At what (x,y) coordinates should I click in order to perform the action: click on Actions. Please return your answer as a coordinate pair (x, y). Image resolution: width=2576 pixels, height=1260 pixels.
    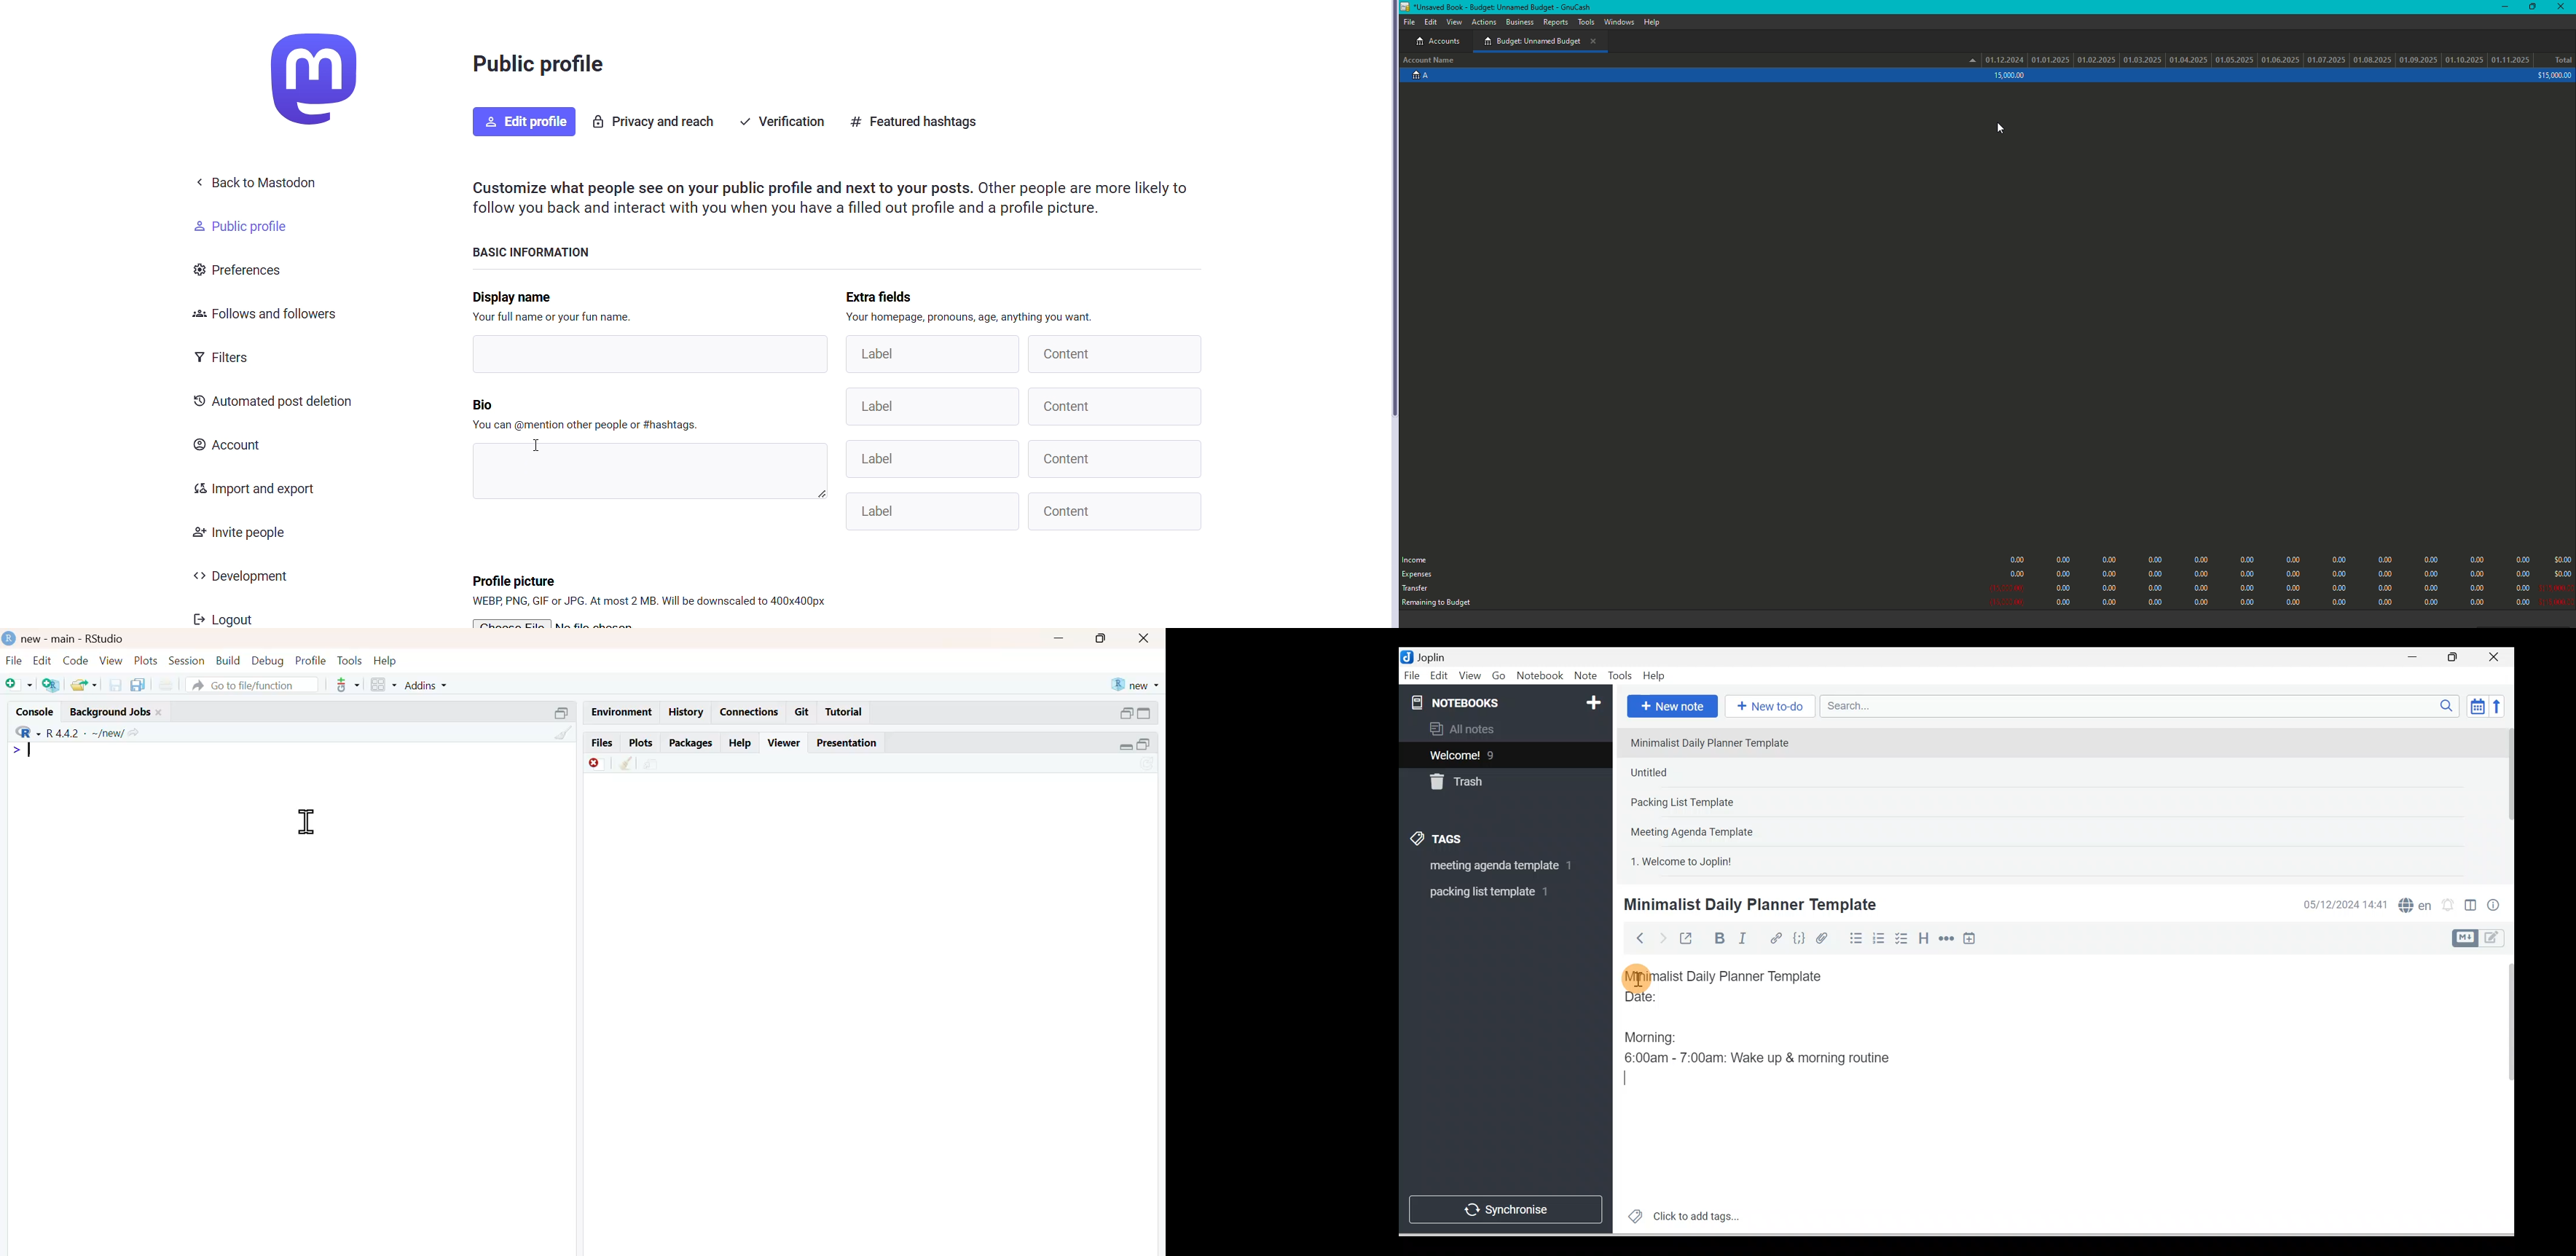
    Looking at the image, I should click on (1485, 23).